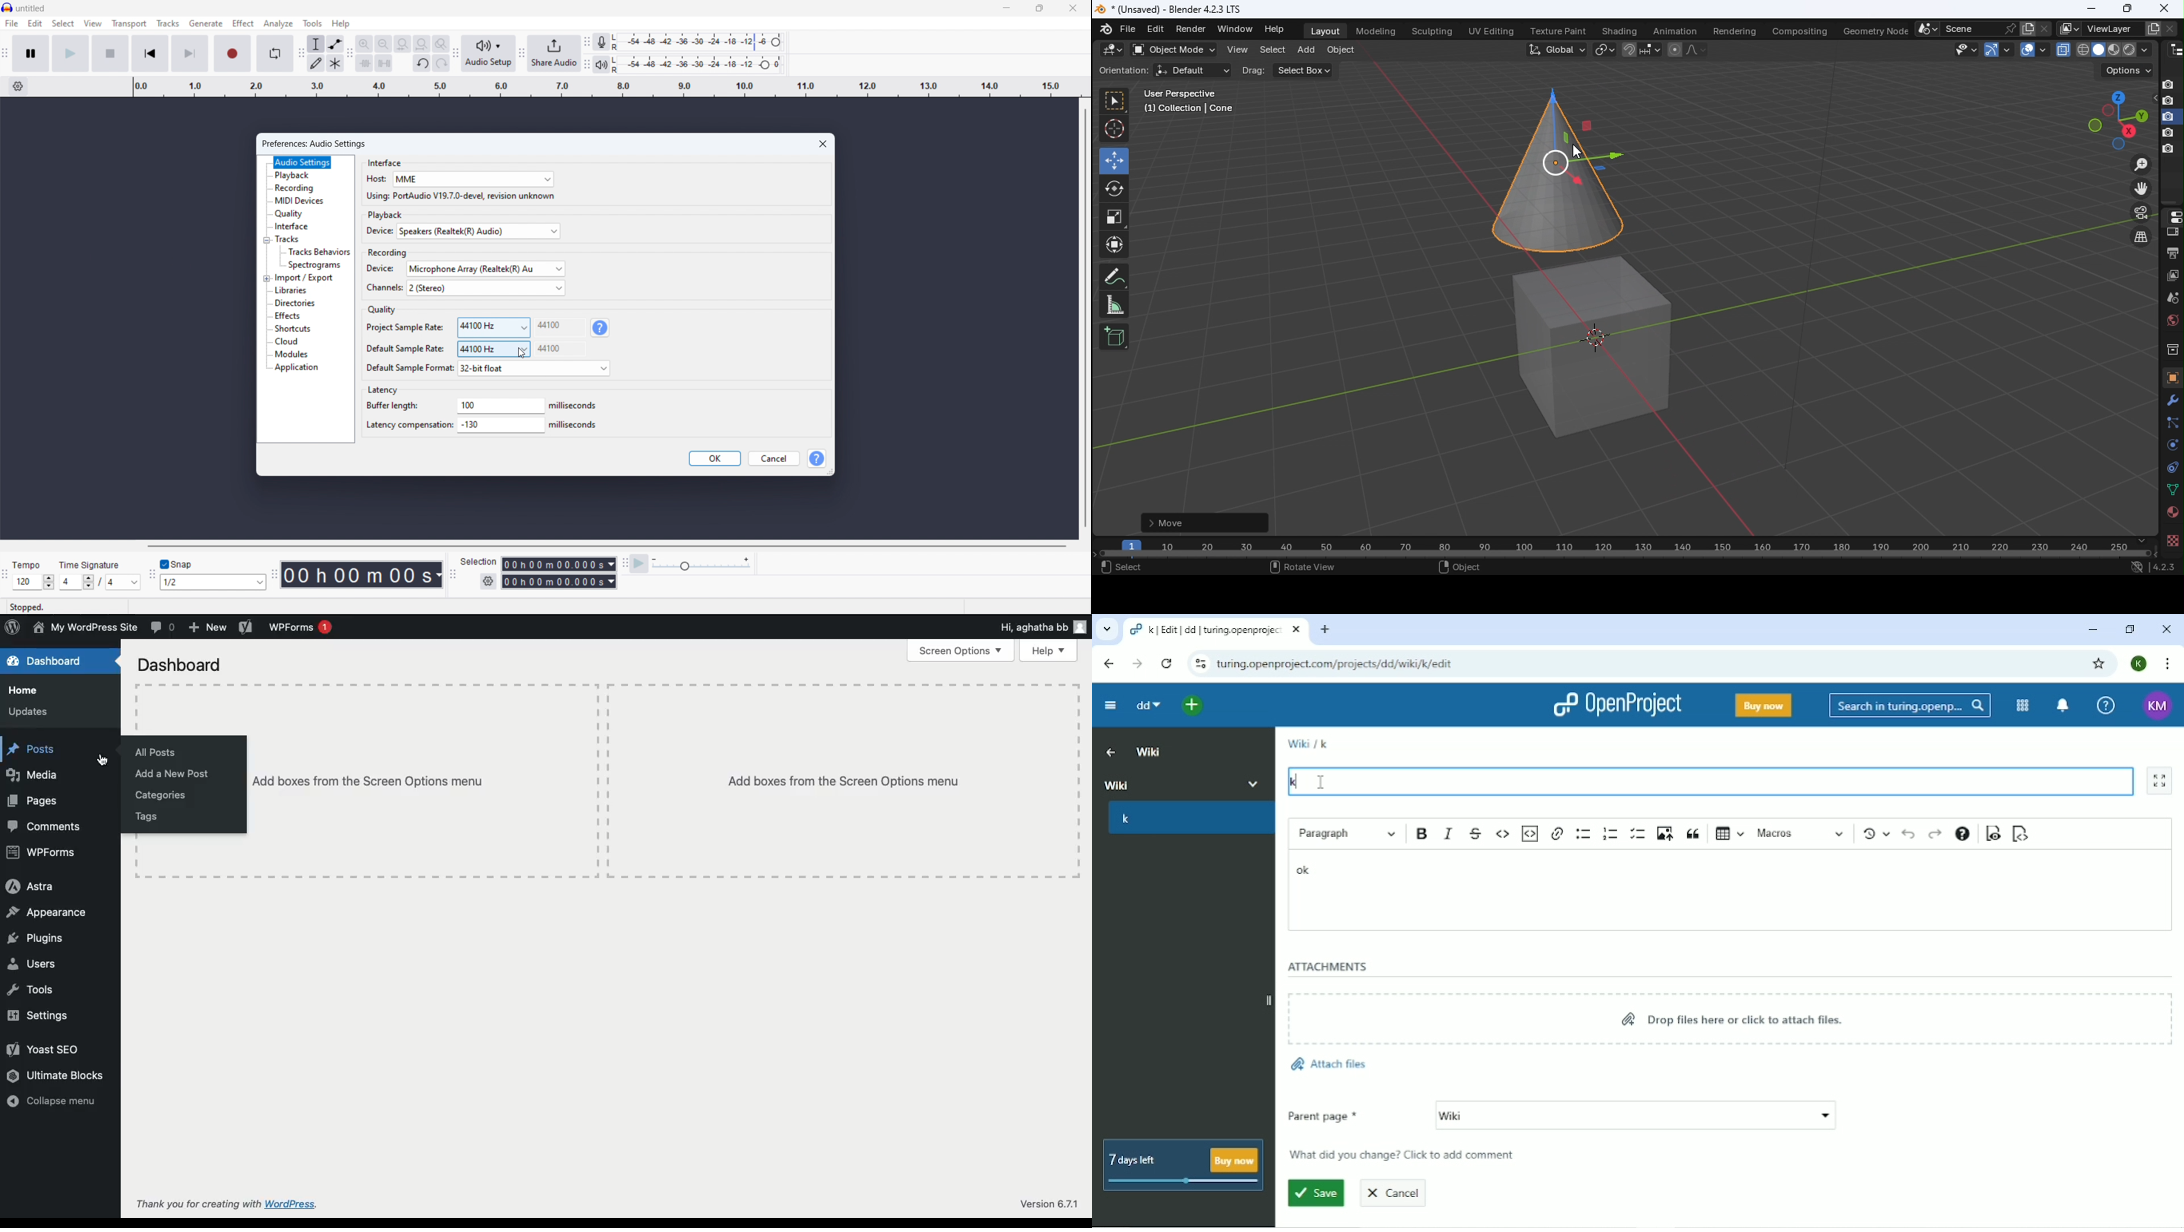  Describe the element at coordinates (168, 23) in the screenshot. I see `tracks` at that location.